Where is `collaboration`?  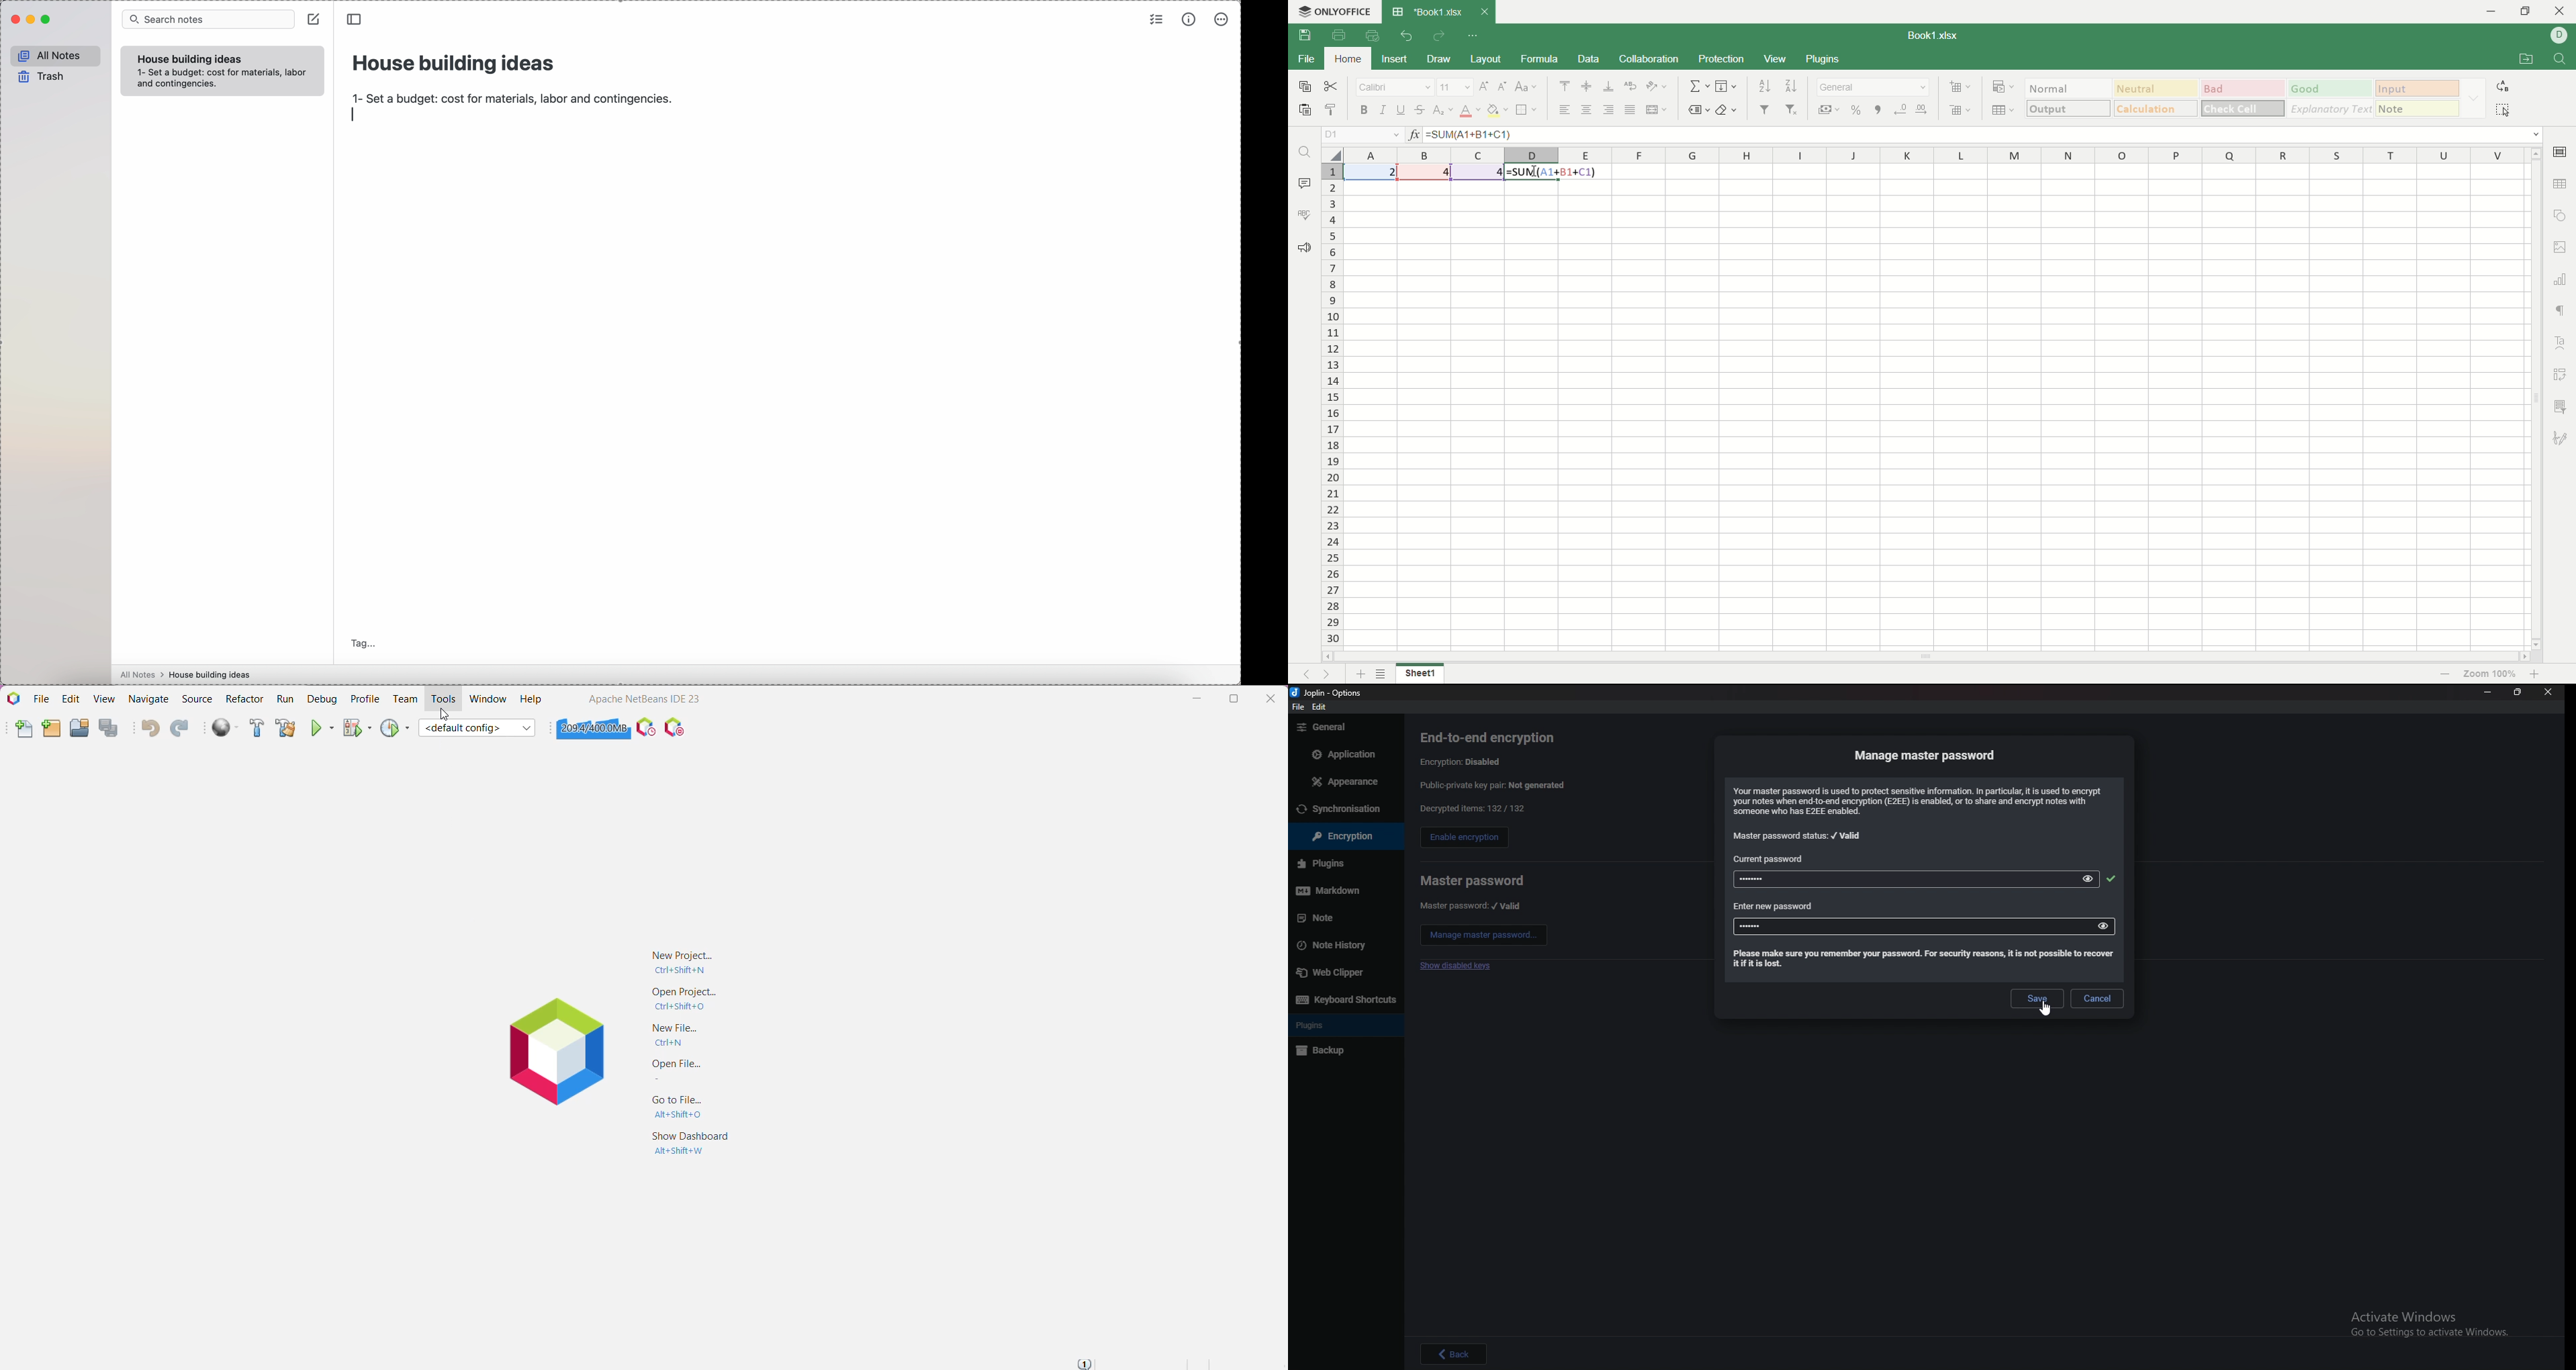 collaboration is located at coordinates (1651, 58).